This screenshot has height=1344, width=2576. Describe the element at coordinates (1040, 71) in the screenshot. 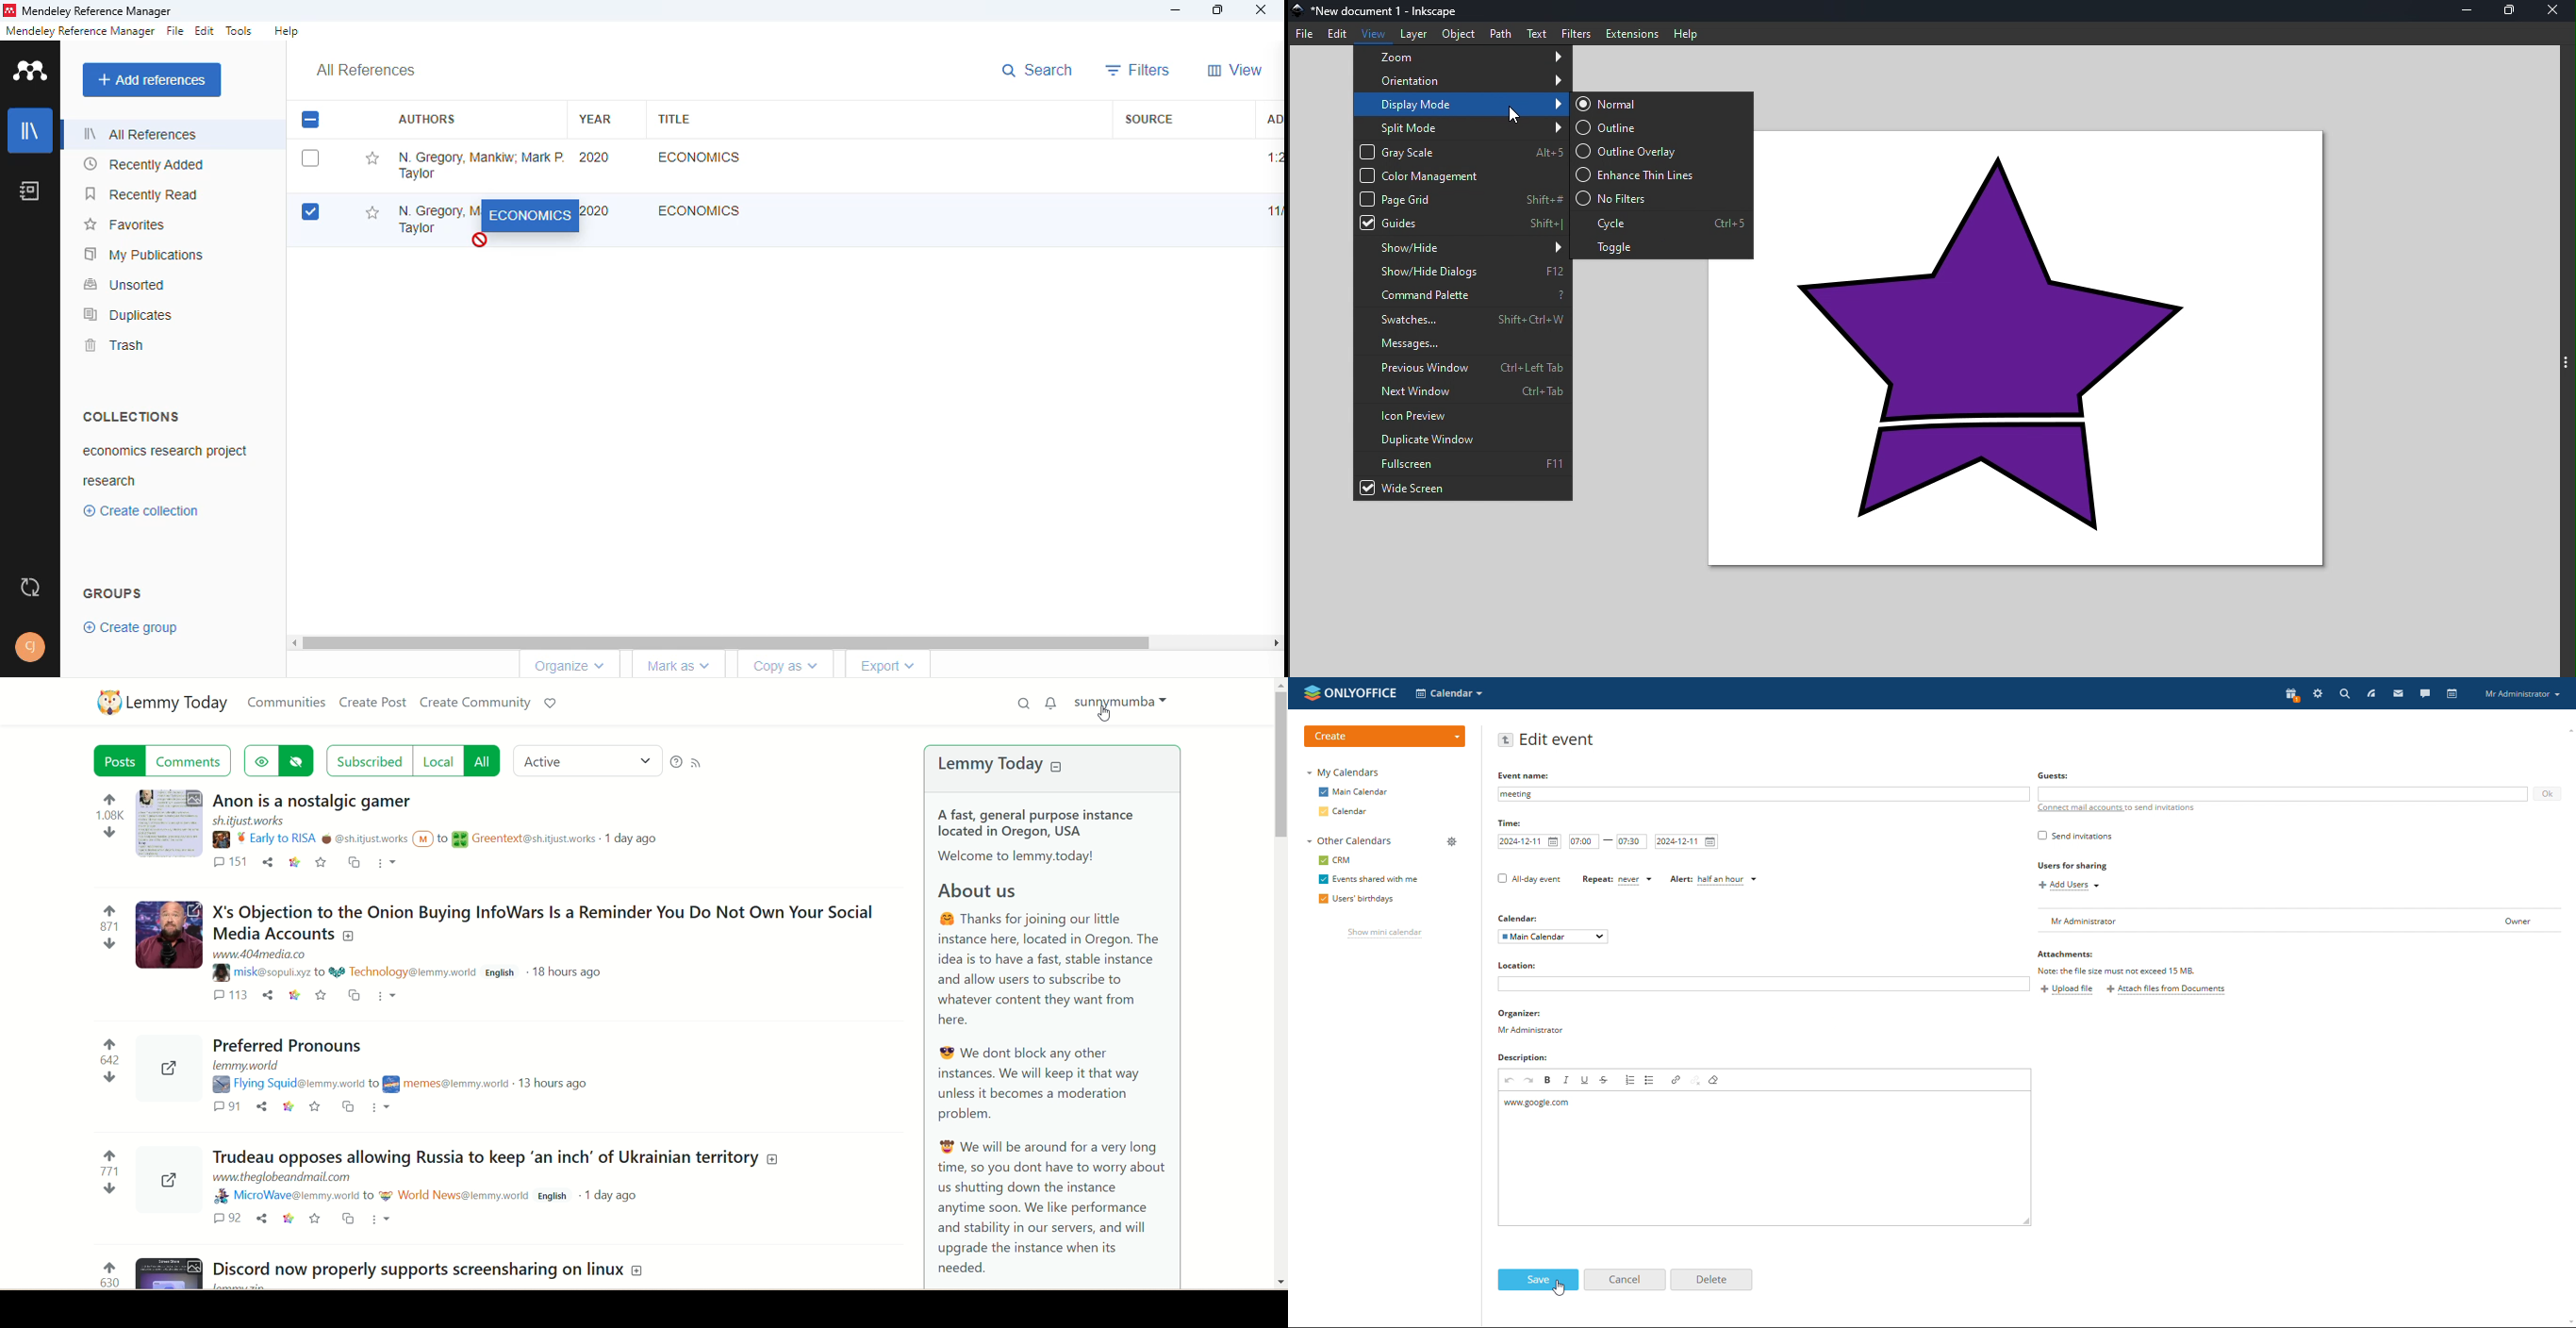

I see `search` at that location.